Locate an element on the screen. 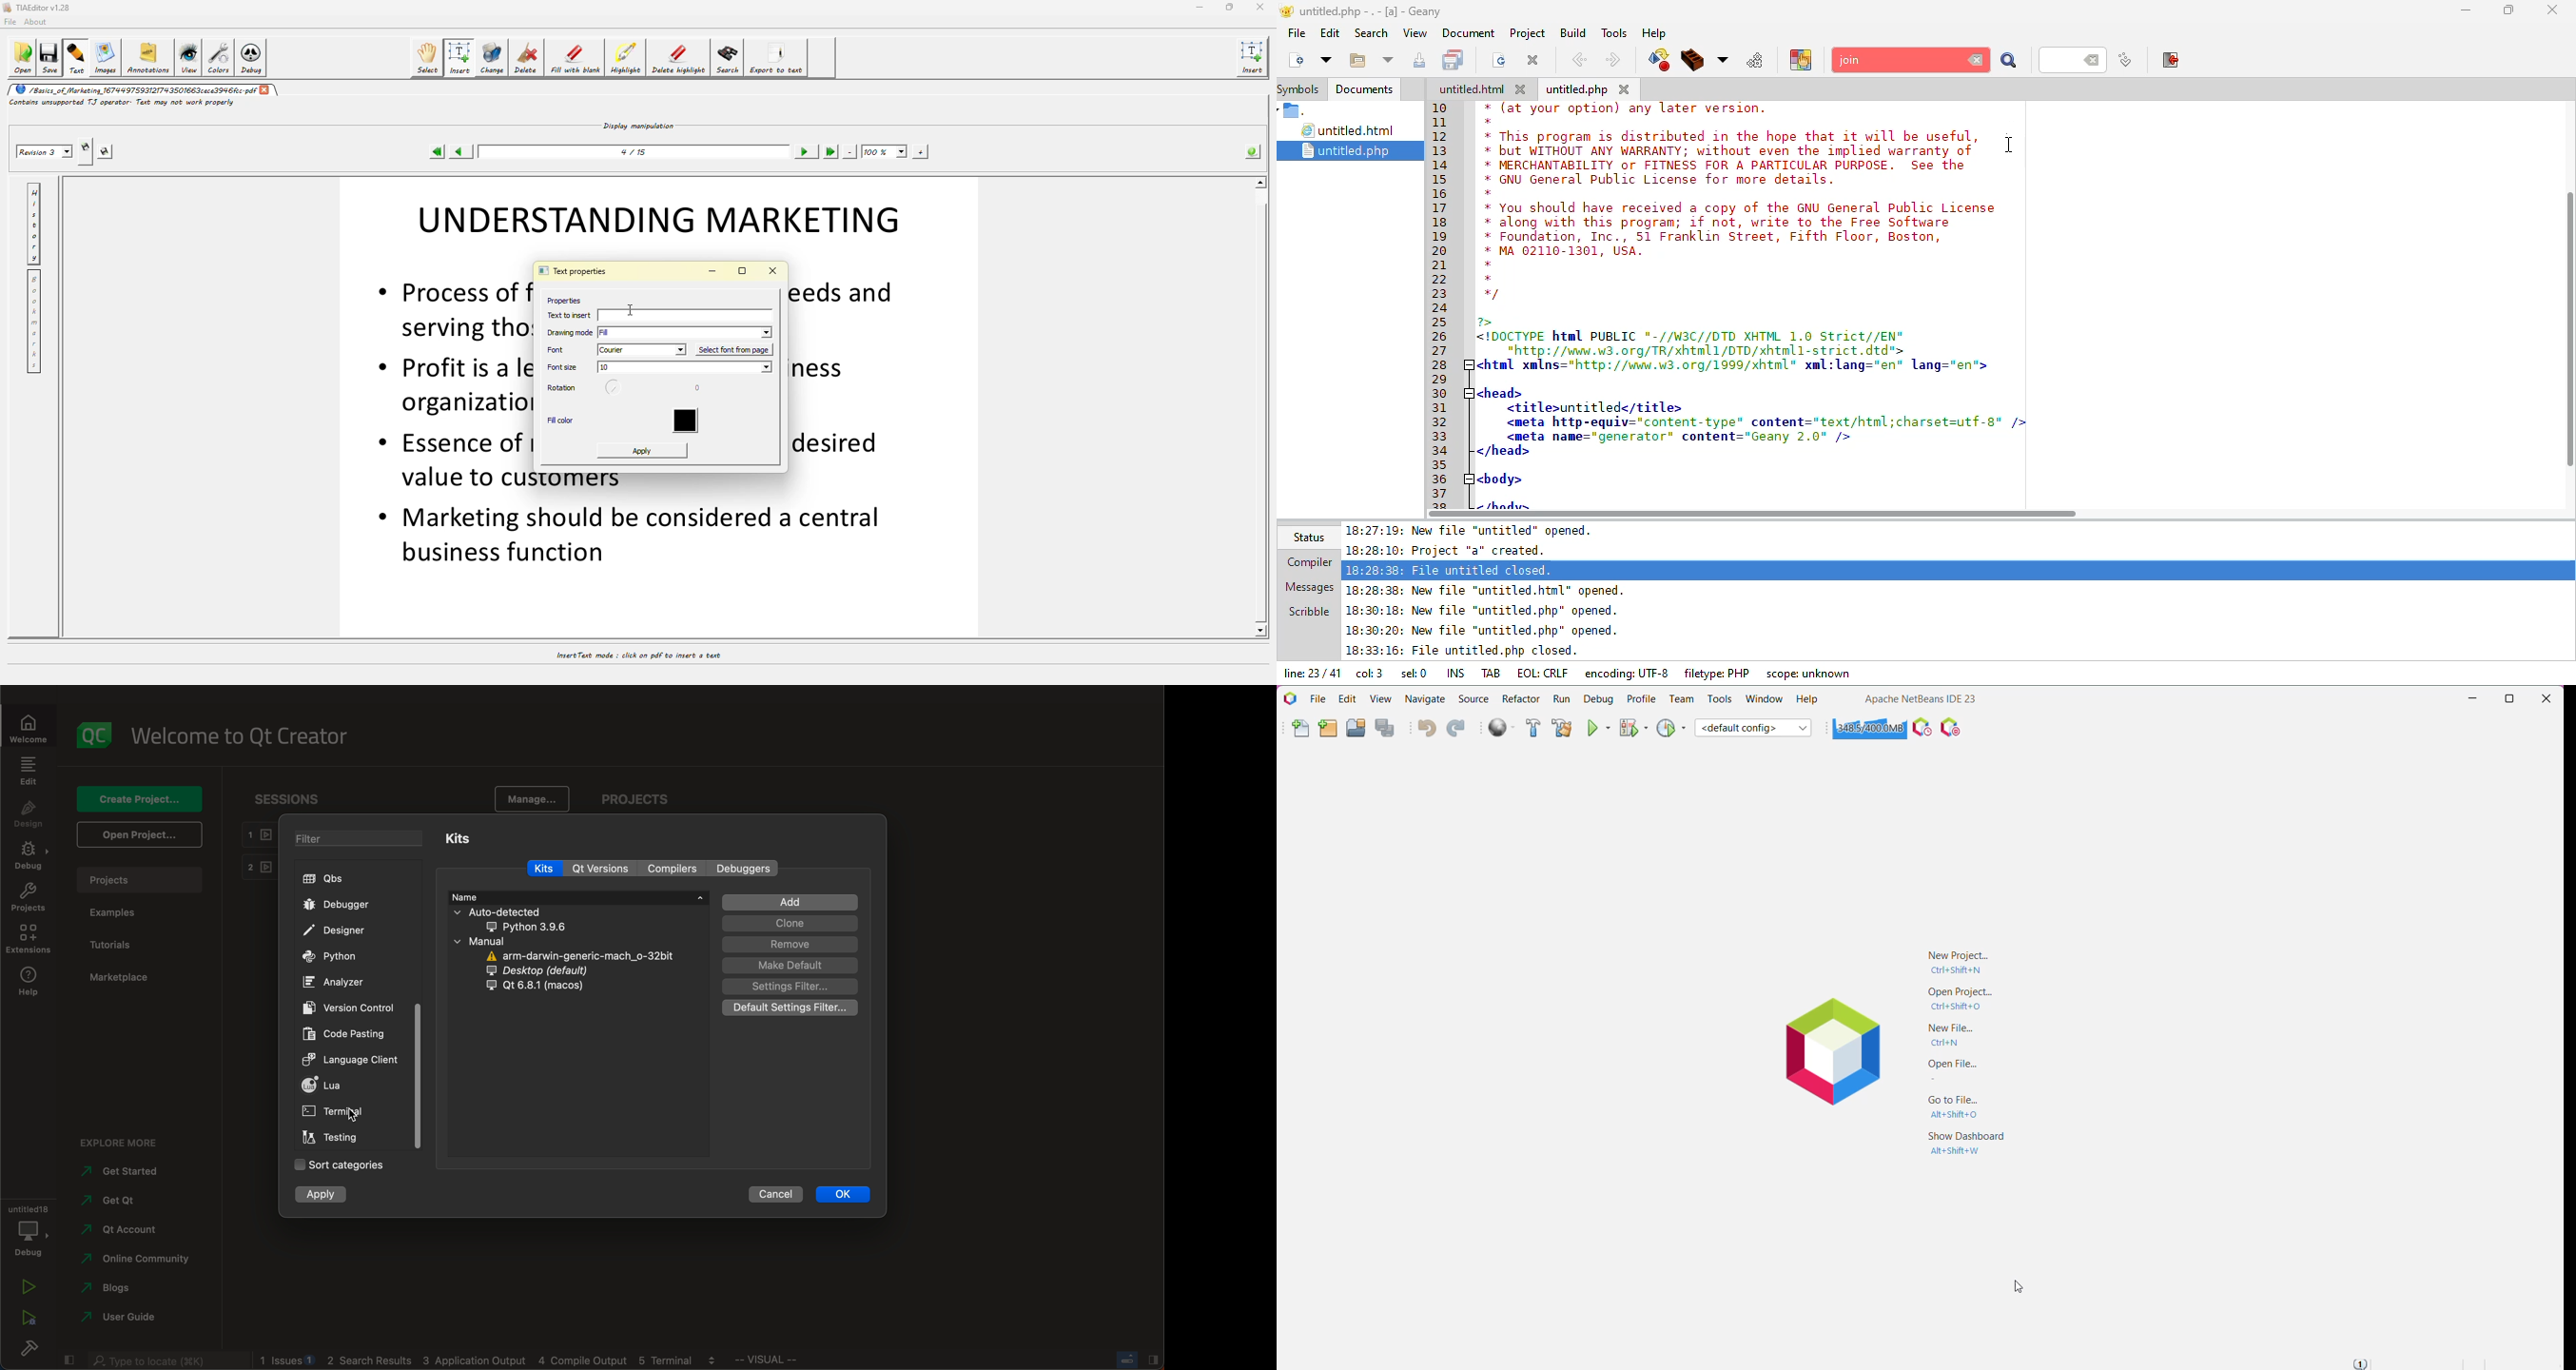 The height and width of the screenshot is (1372, 2576). build is located at coordinates (1693, 61).